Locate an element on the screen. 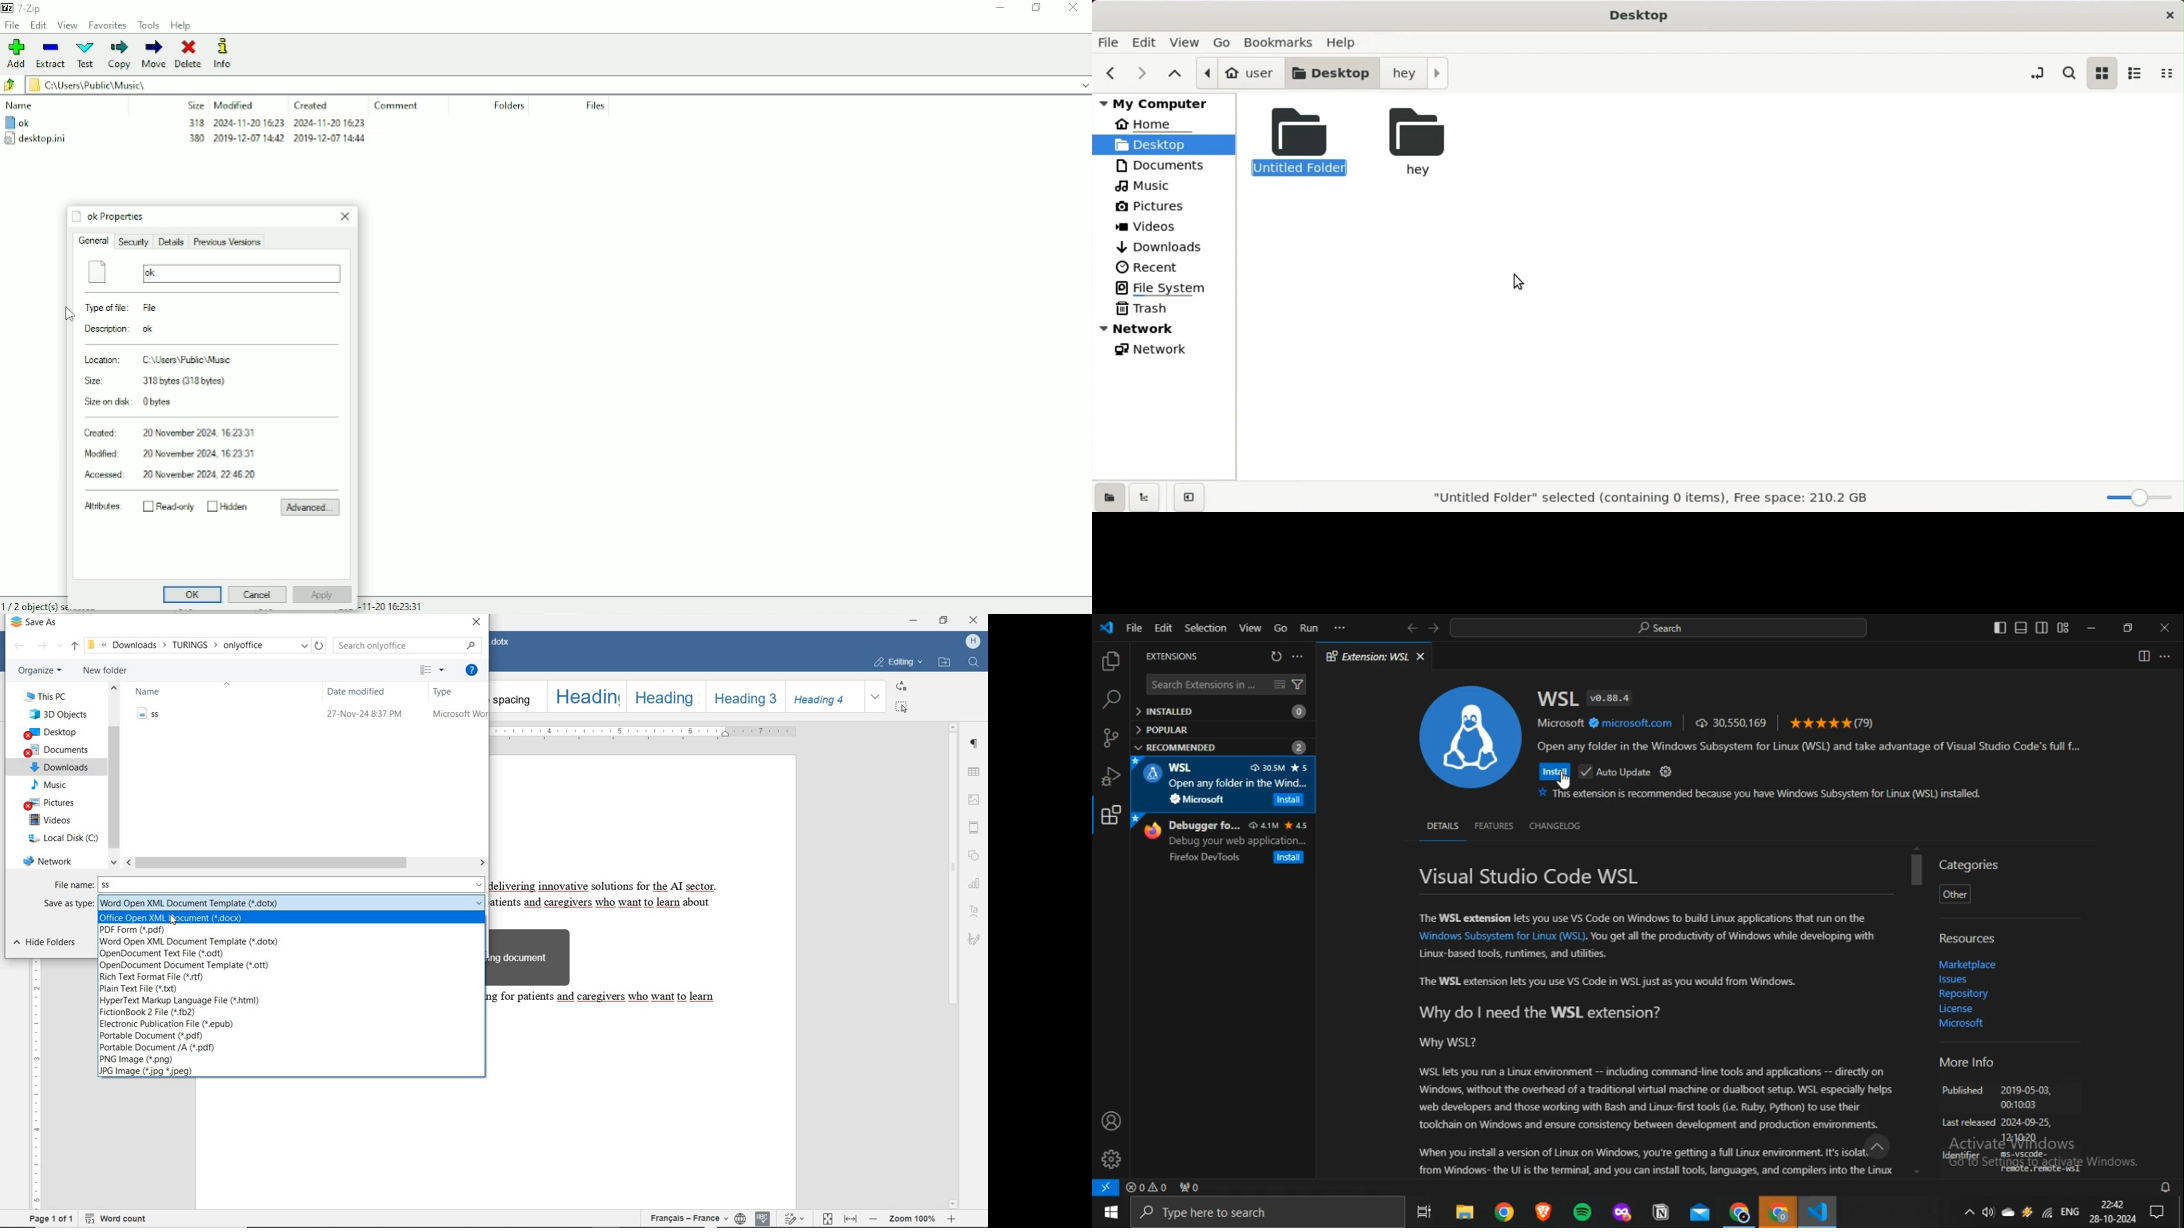  pdf is located at coordinates (156, 1037).